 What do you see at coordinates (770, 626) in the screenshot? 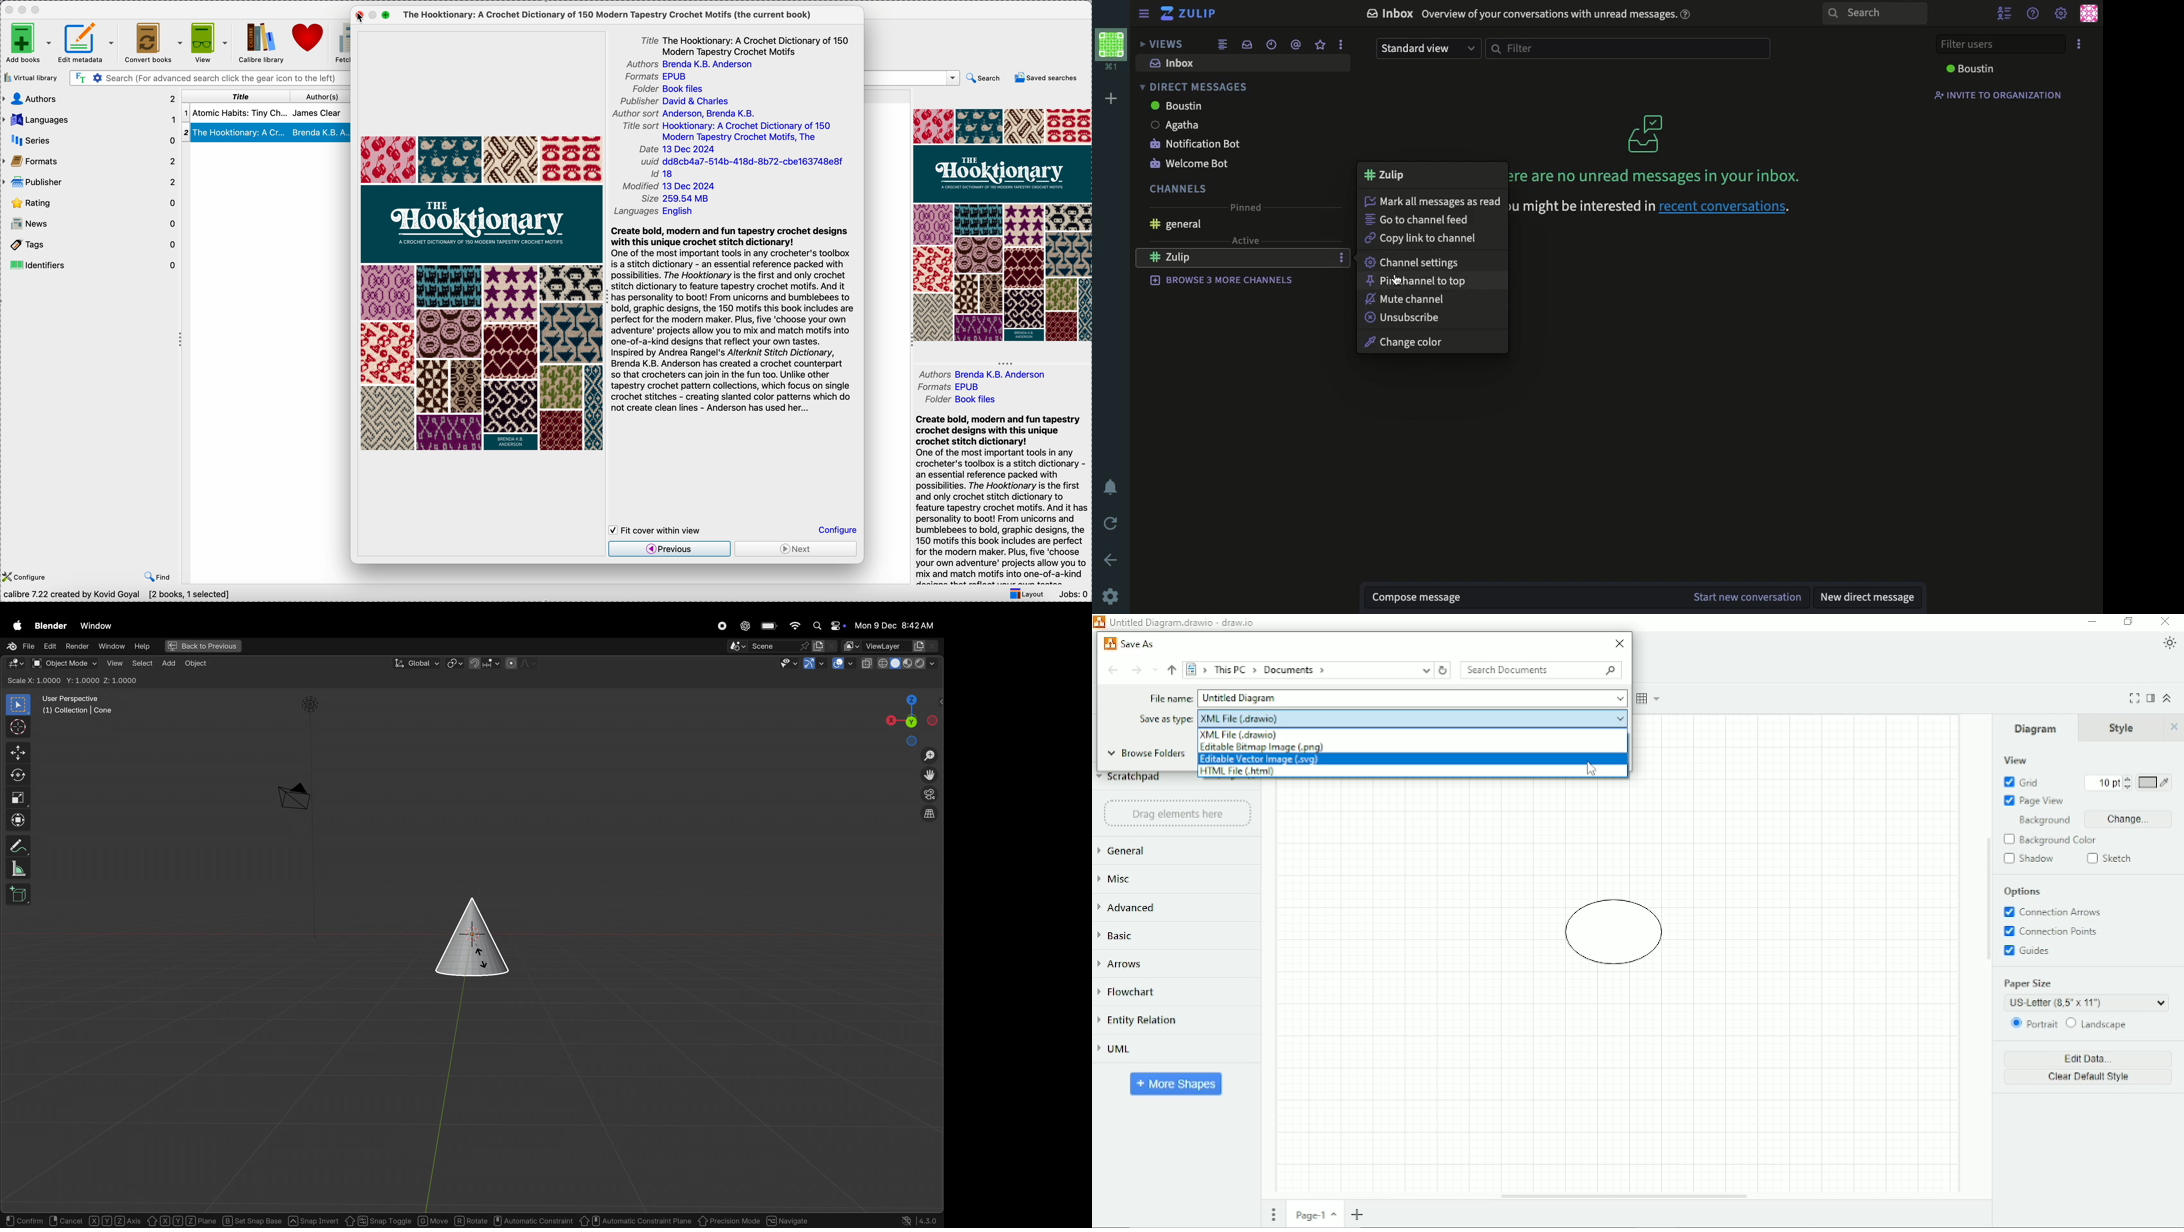
I see `battery` at bounding box center [770, 626].